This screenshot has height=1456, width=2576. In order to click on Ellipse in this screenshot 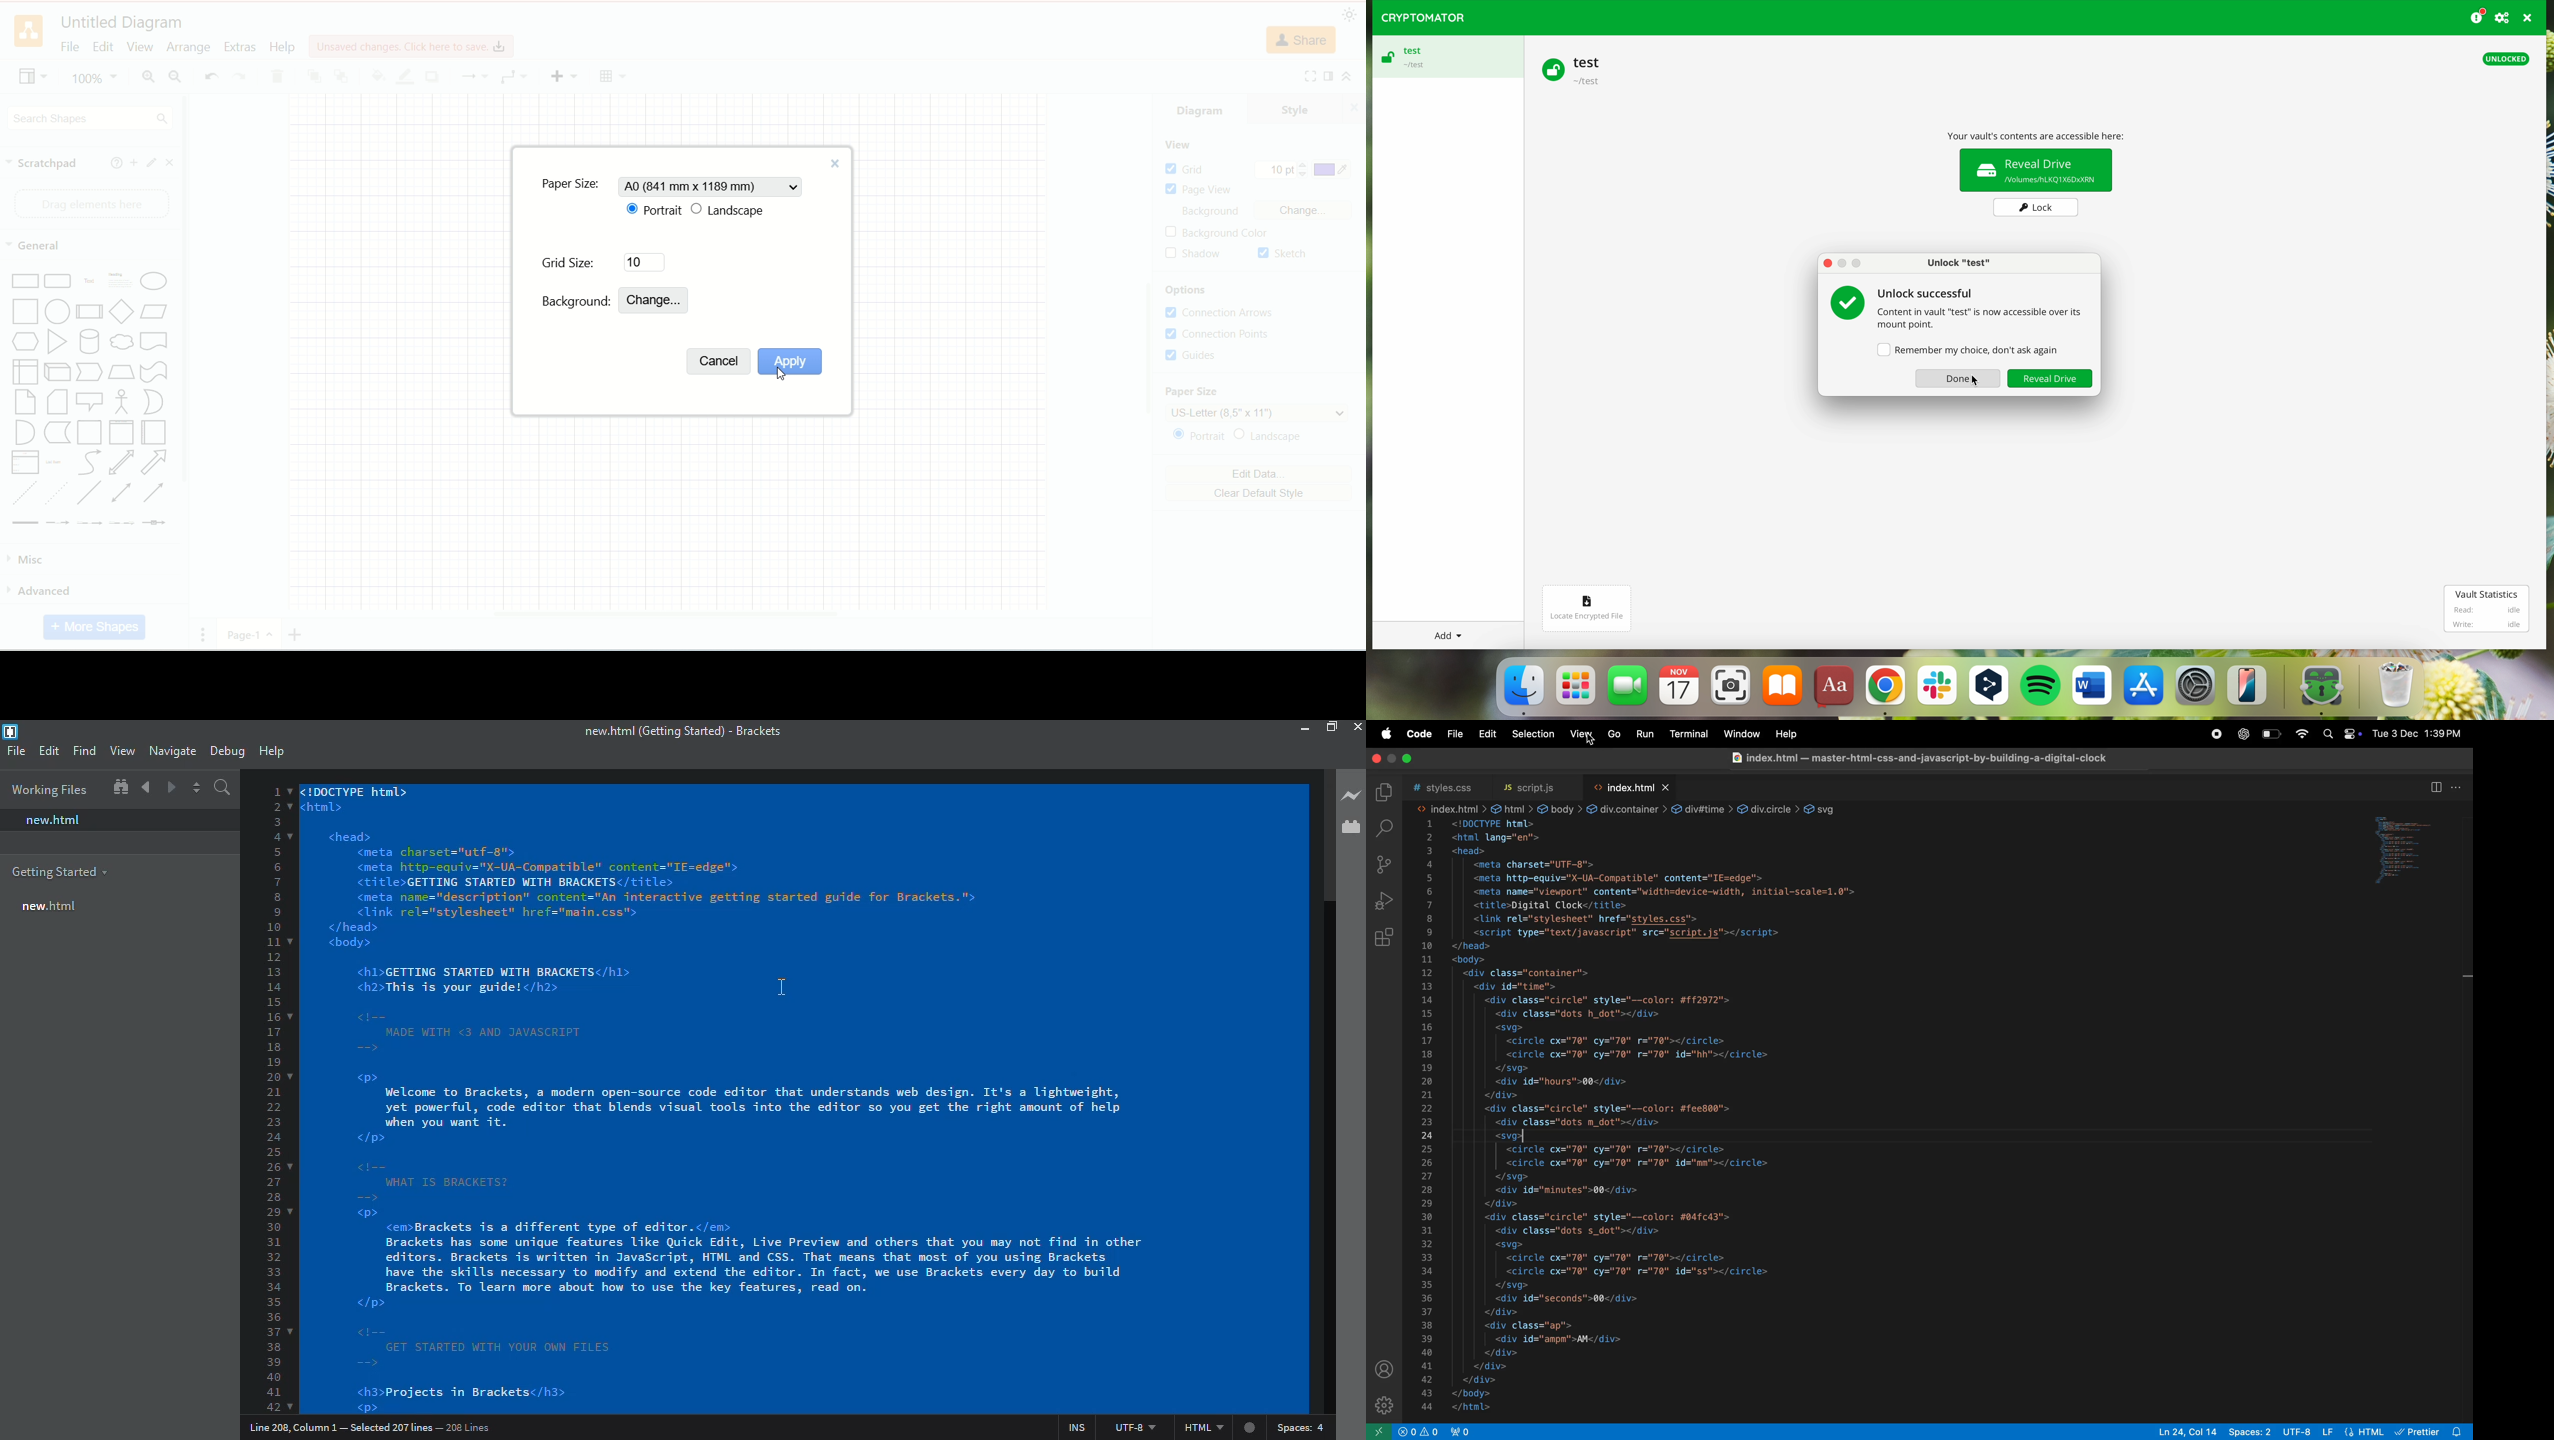, I will do `click(154, 284)`.